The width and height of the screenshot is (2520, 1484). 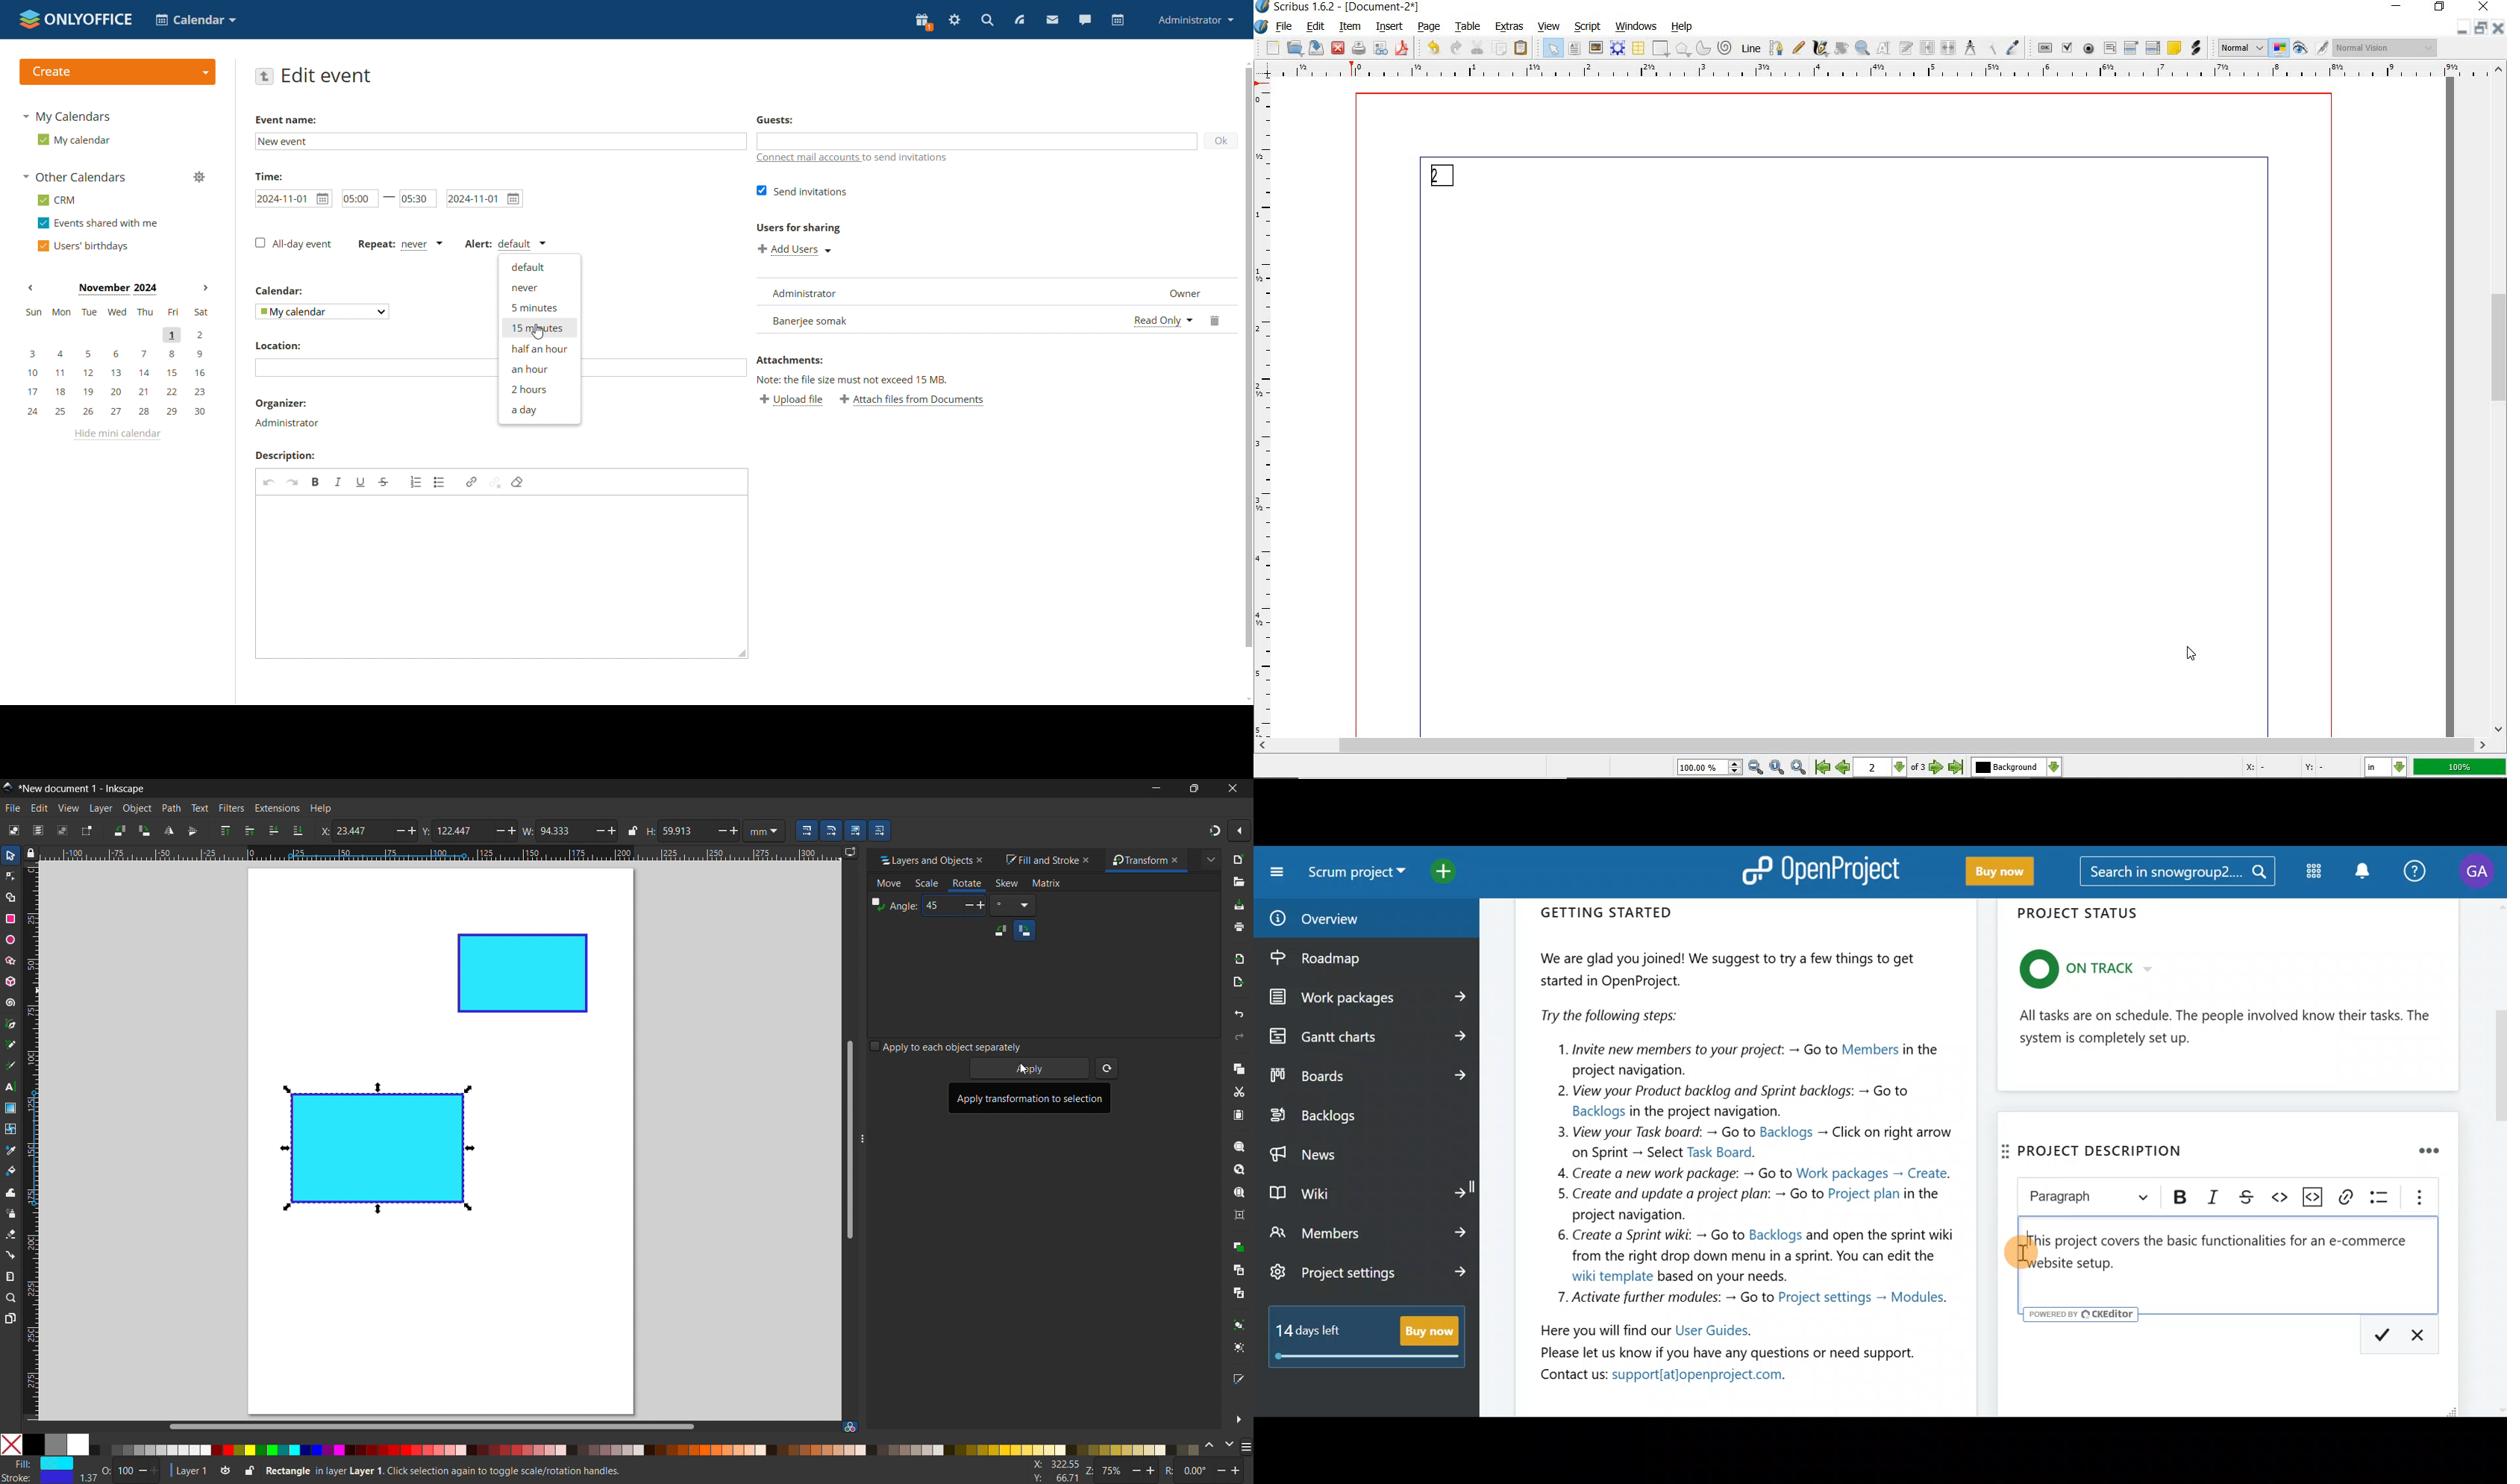 I want to click on polygon, so click(x=1683, y=49).